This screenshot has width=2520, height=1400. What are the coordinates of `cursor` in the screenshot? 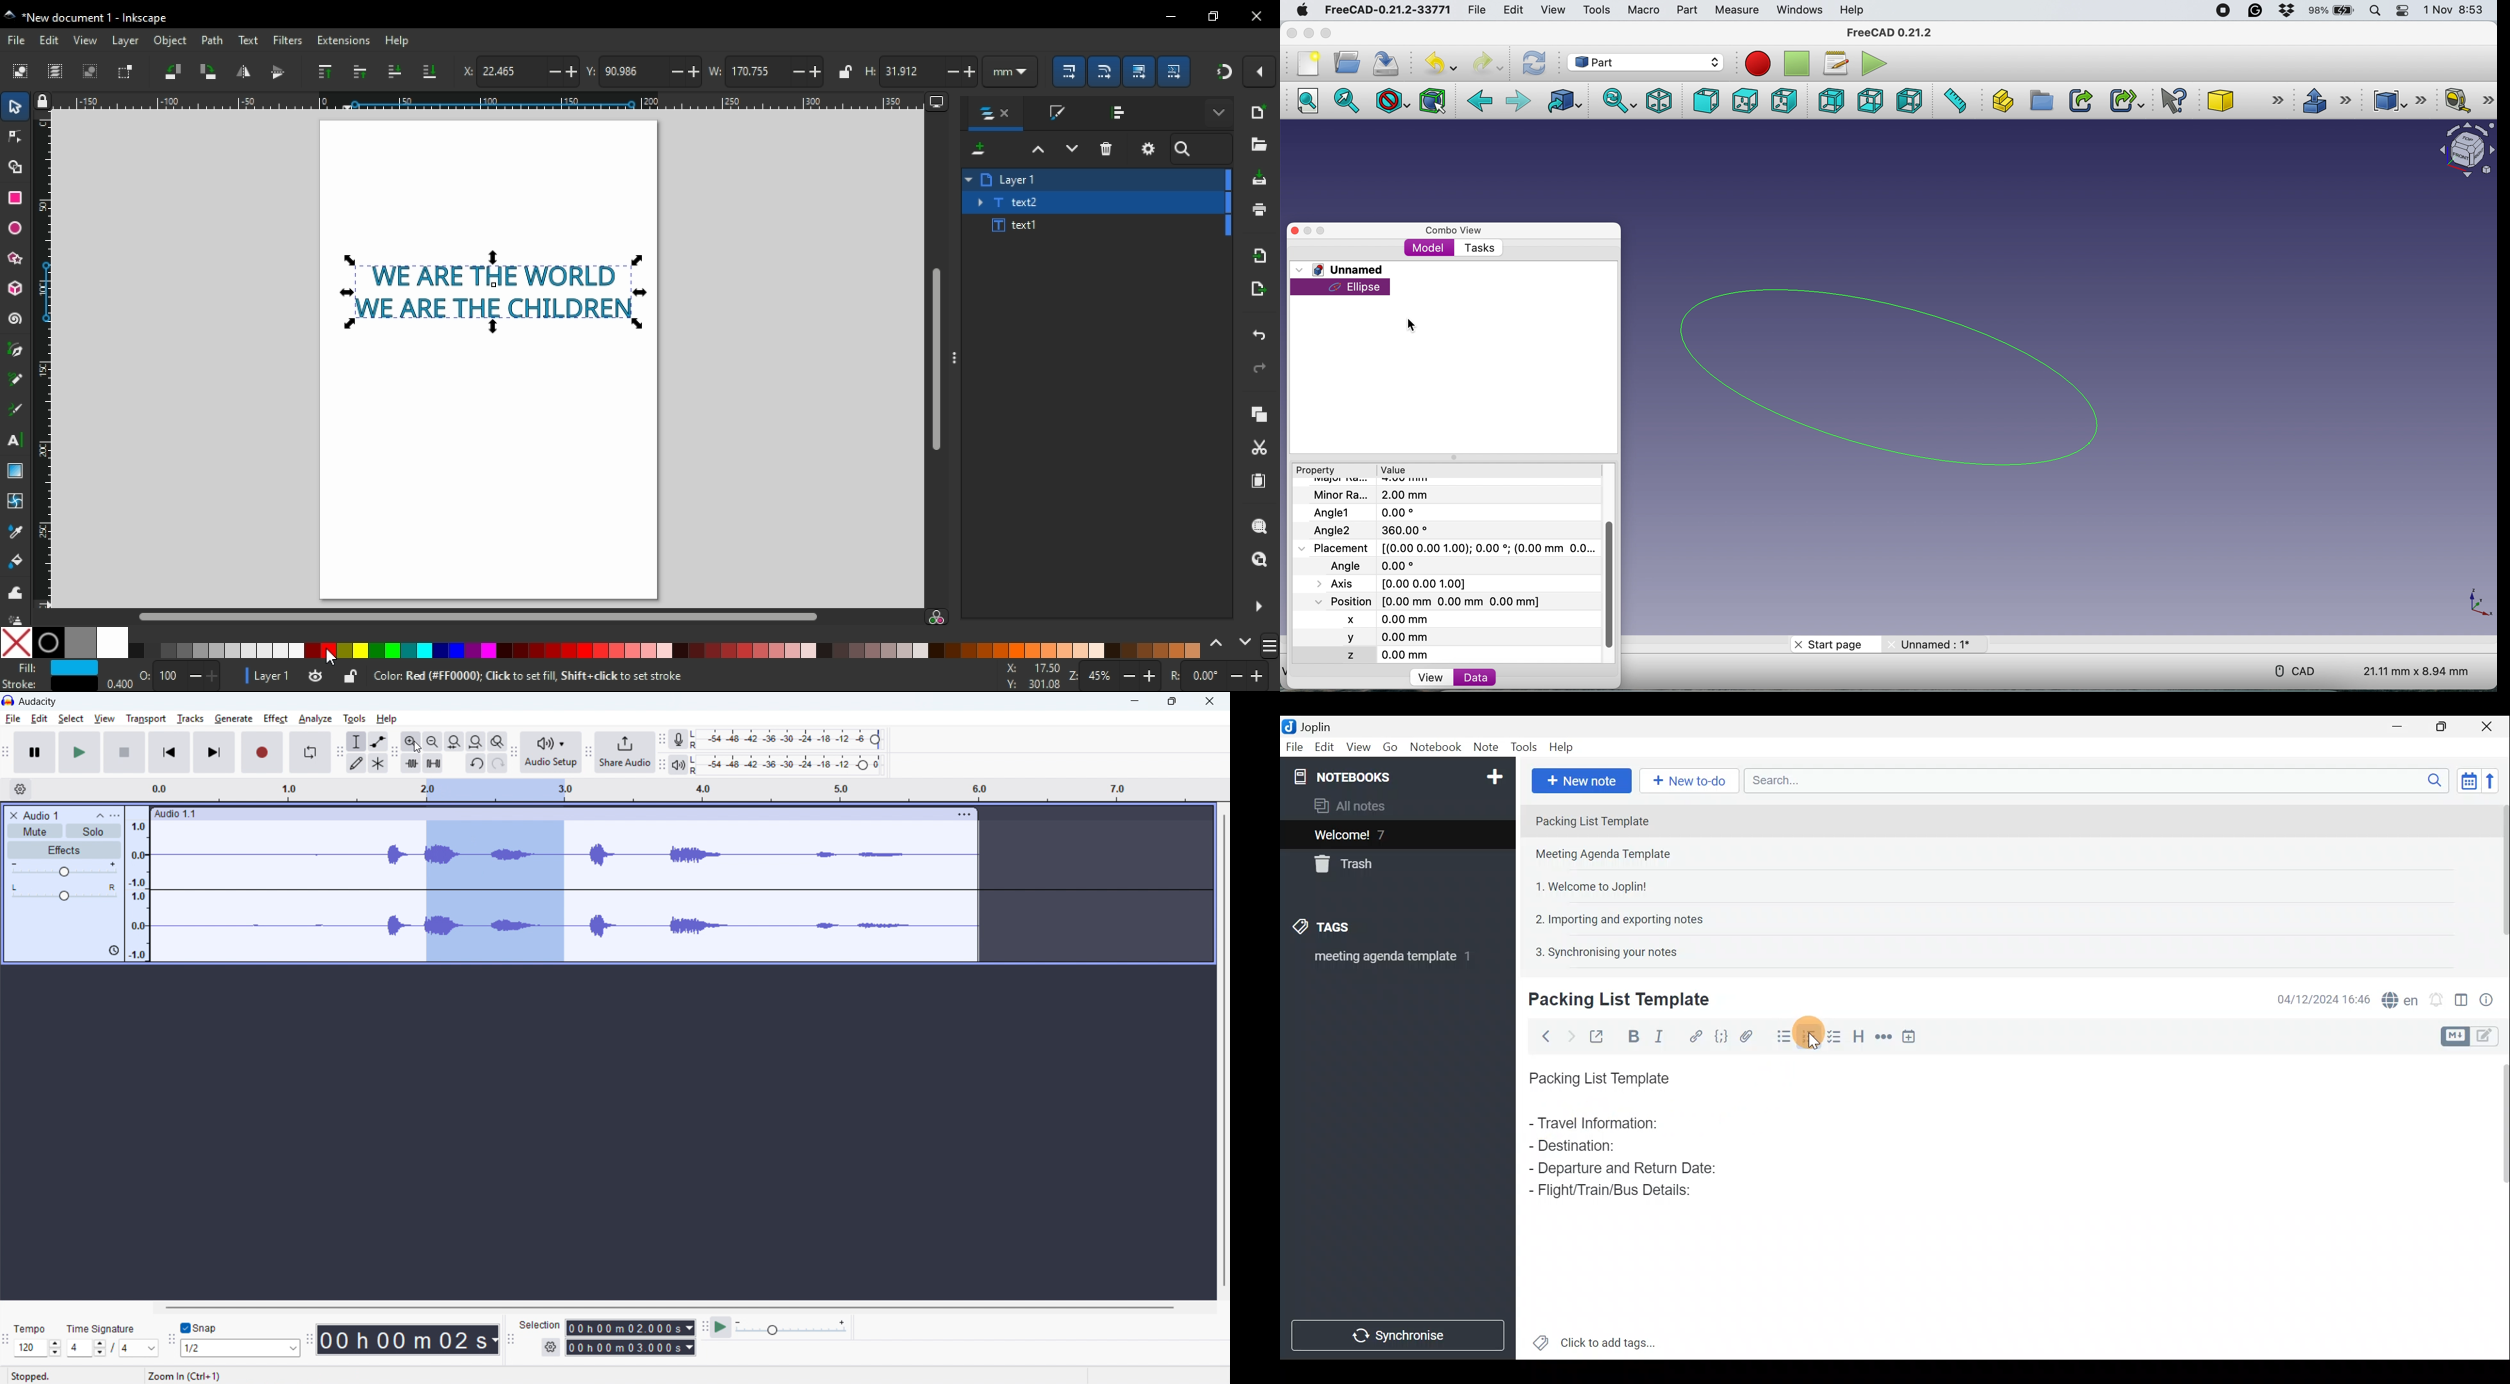 It's located at (1376, 293).